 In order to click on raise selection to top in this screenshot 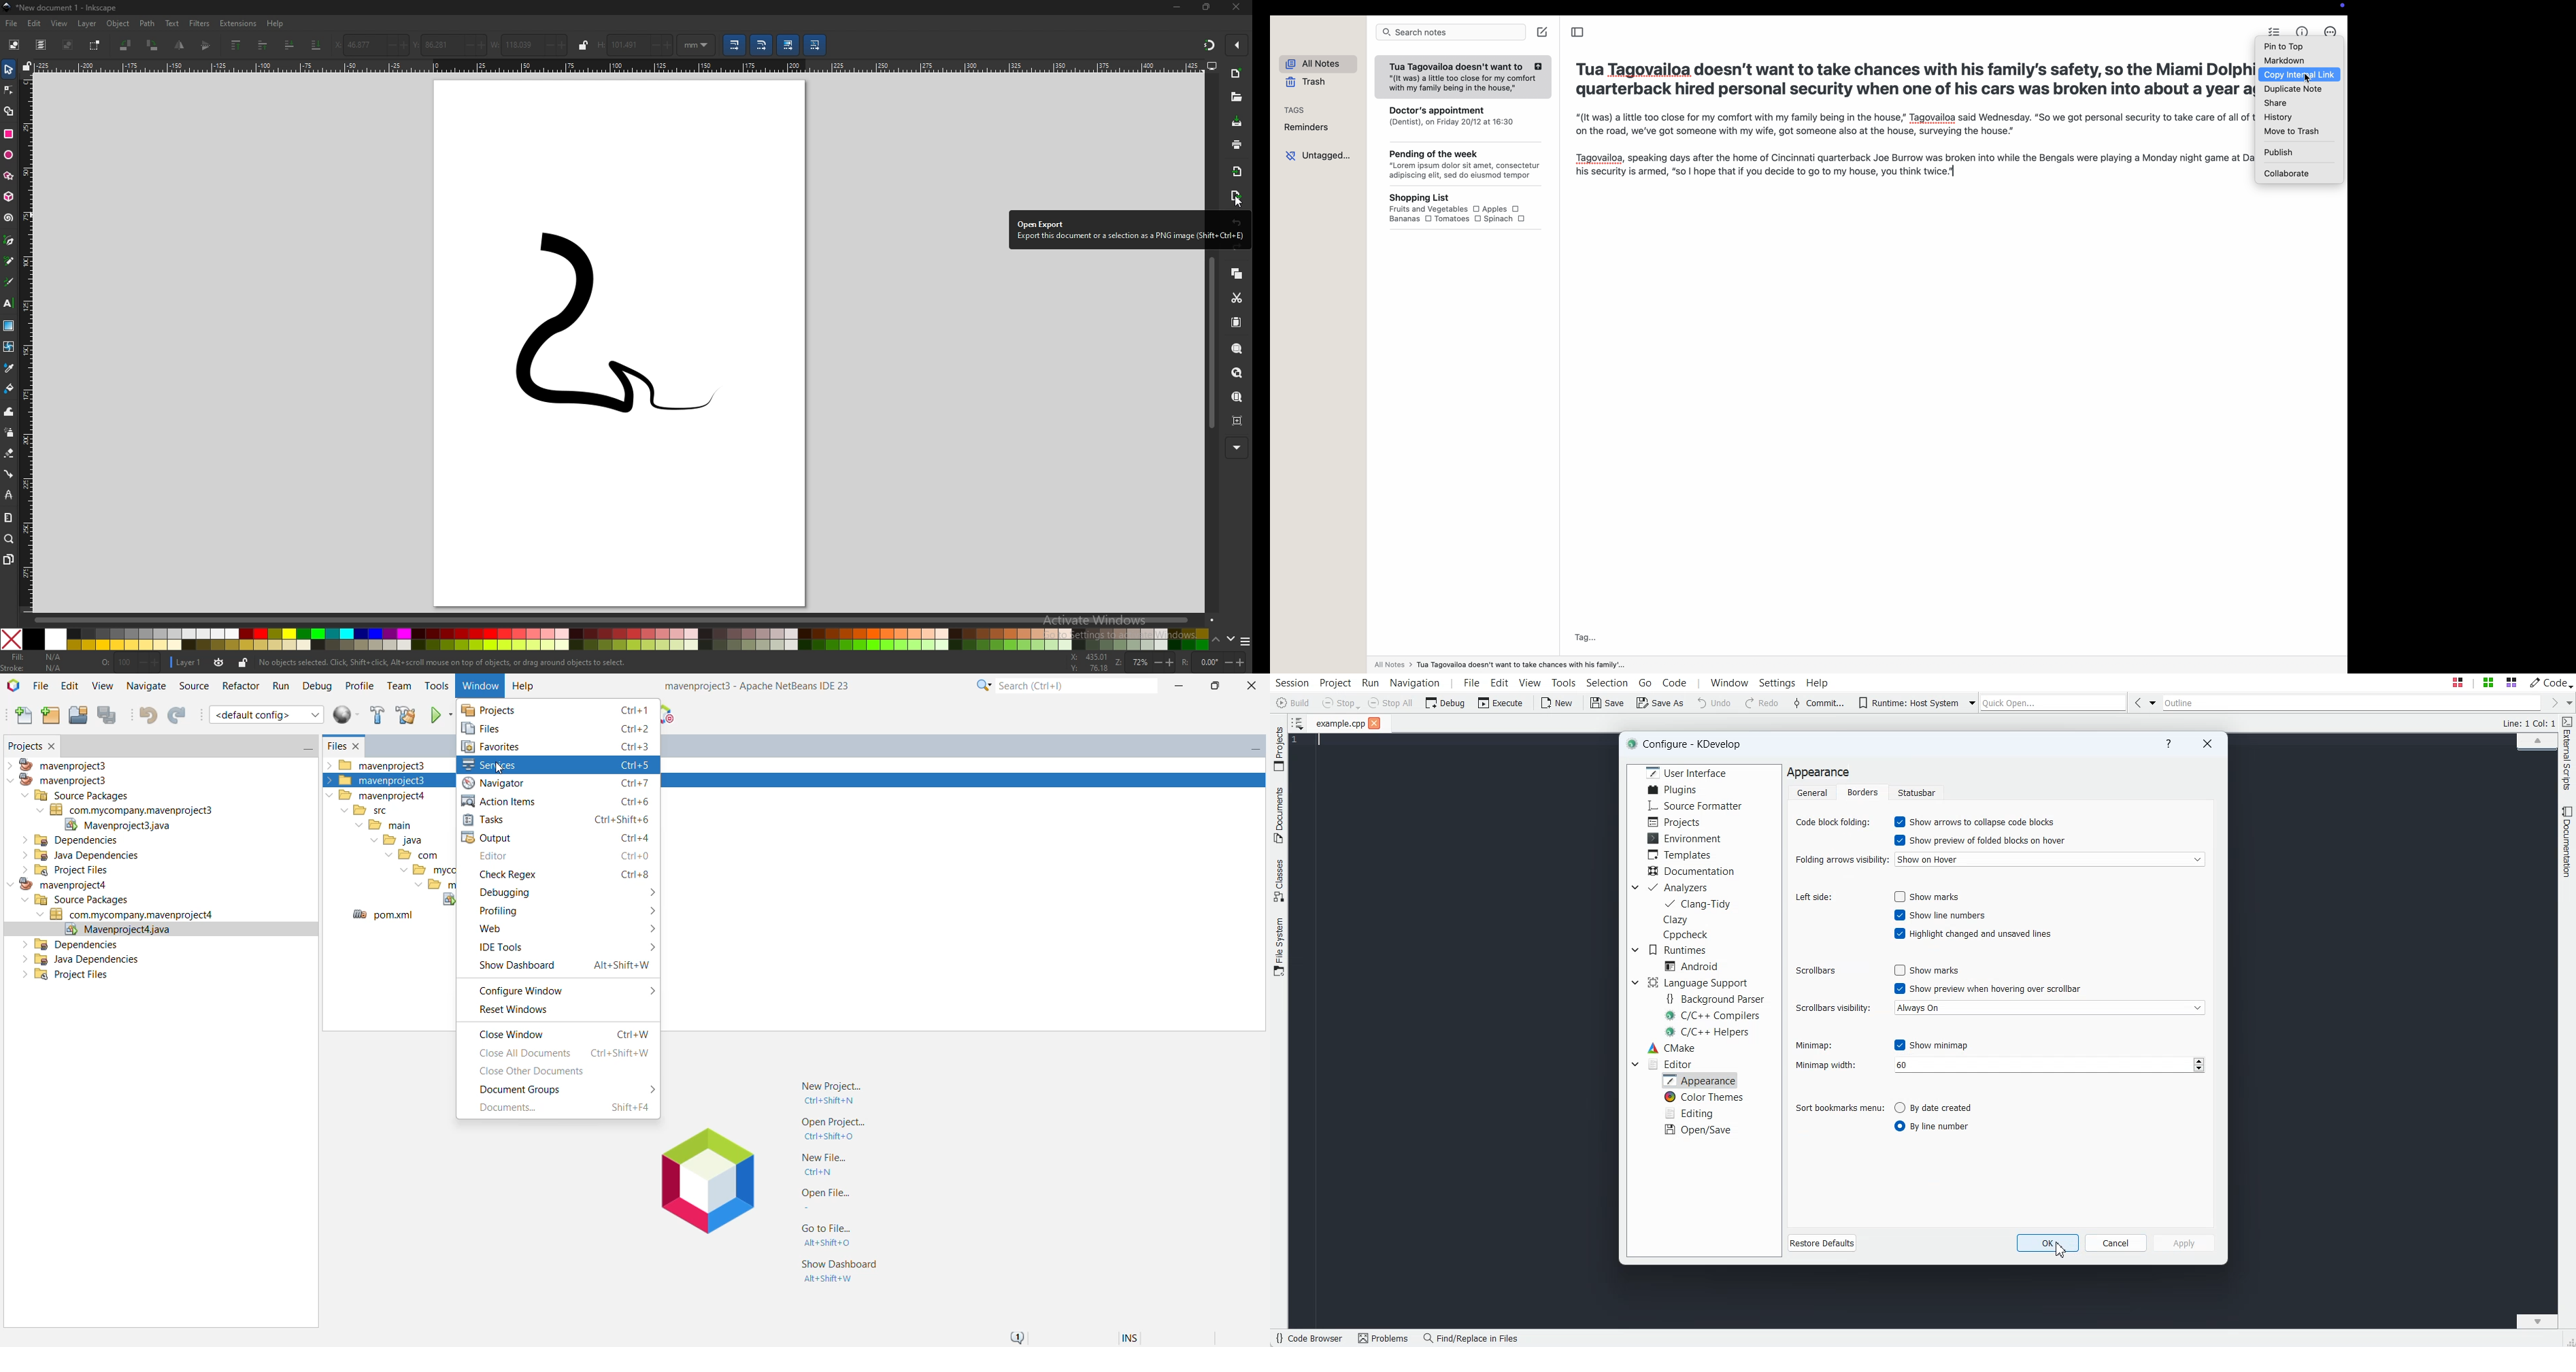, I will do `click(236, 46)`.